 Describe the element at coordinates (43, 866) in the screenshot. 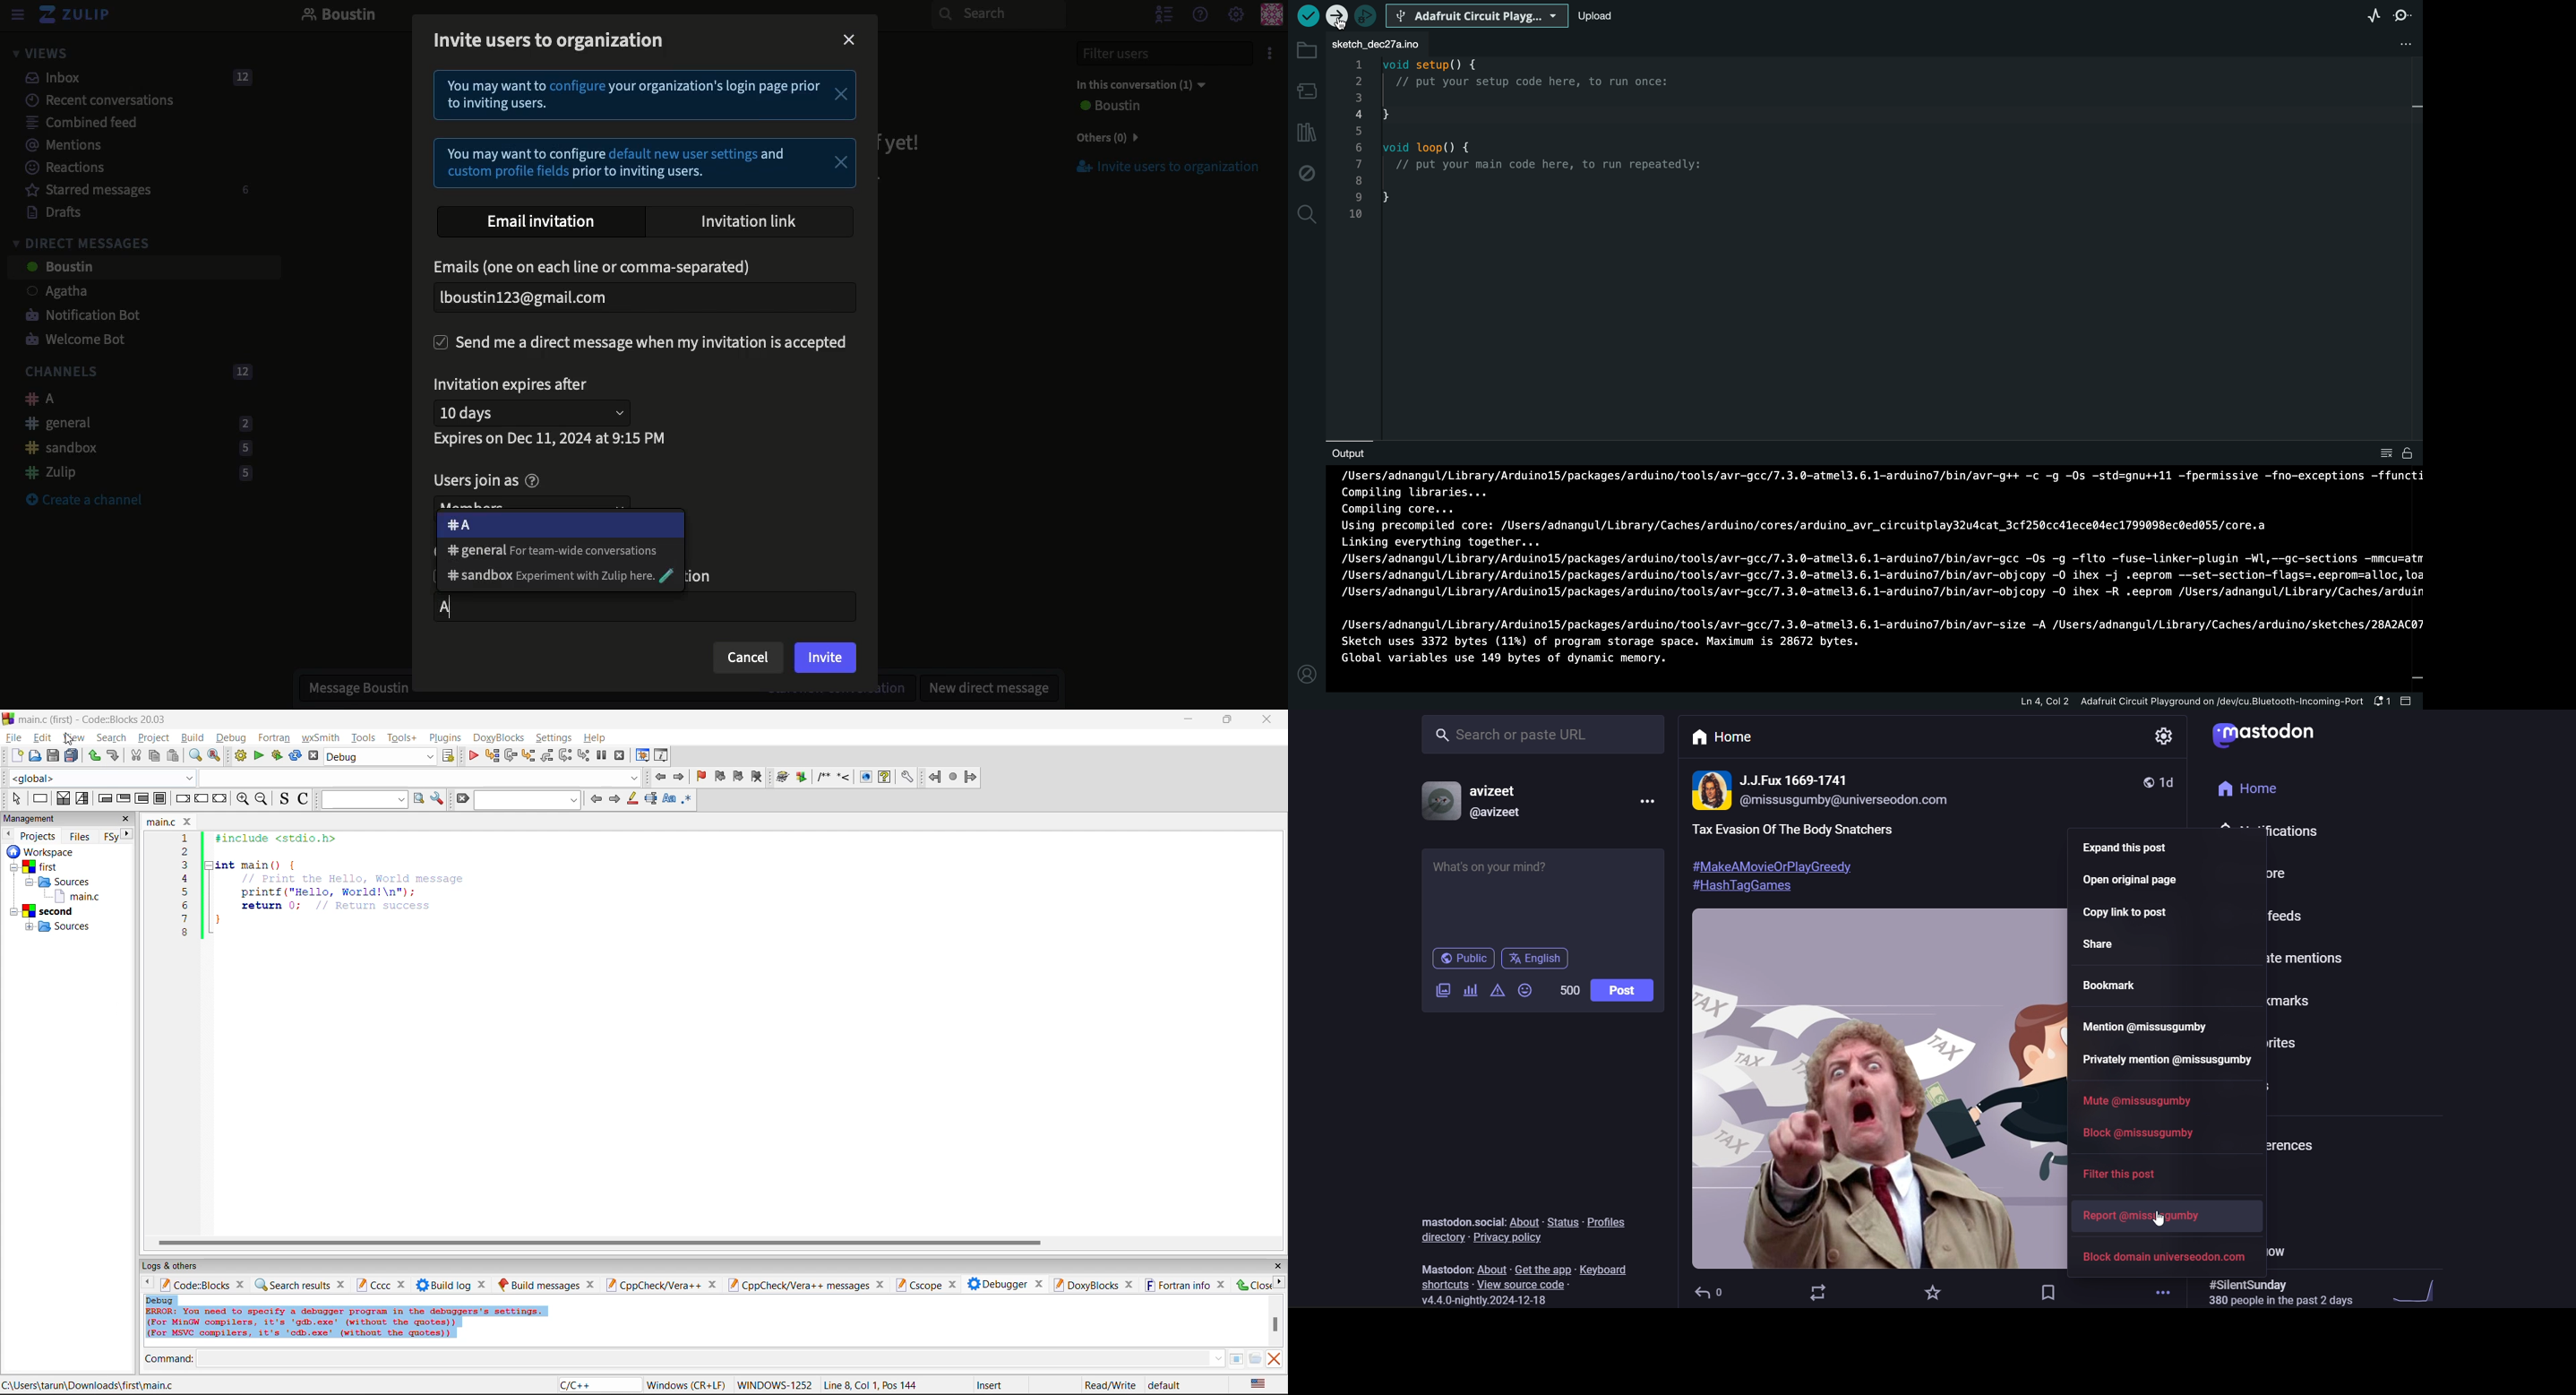

I see `First` at that location.